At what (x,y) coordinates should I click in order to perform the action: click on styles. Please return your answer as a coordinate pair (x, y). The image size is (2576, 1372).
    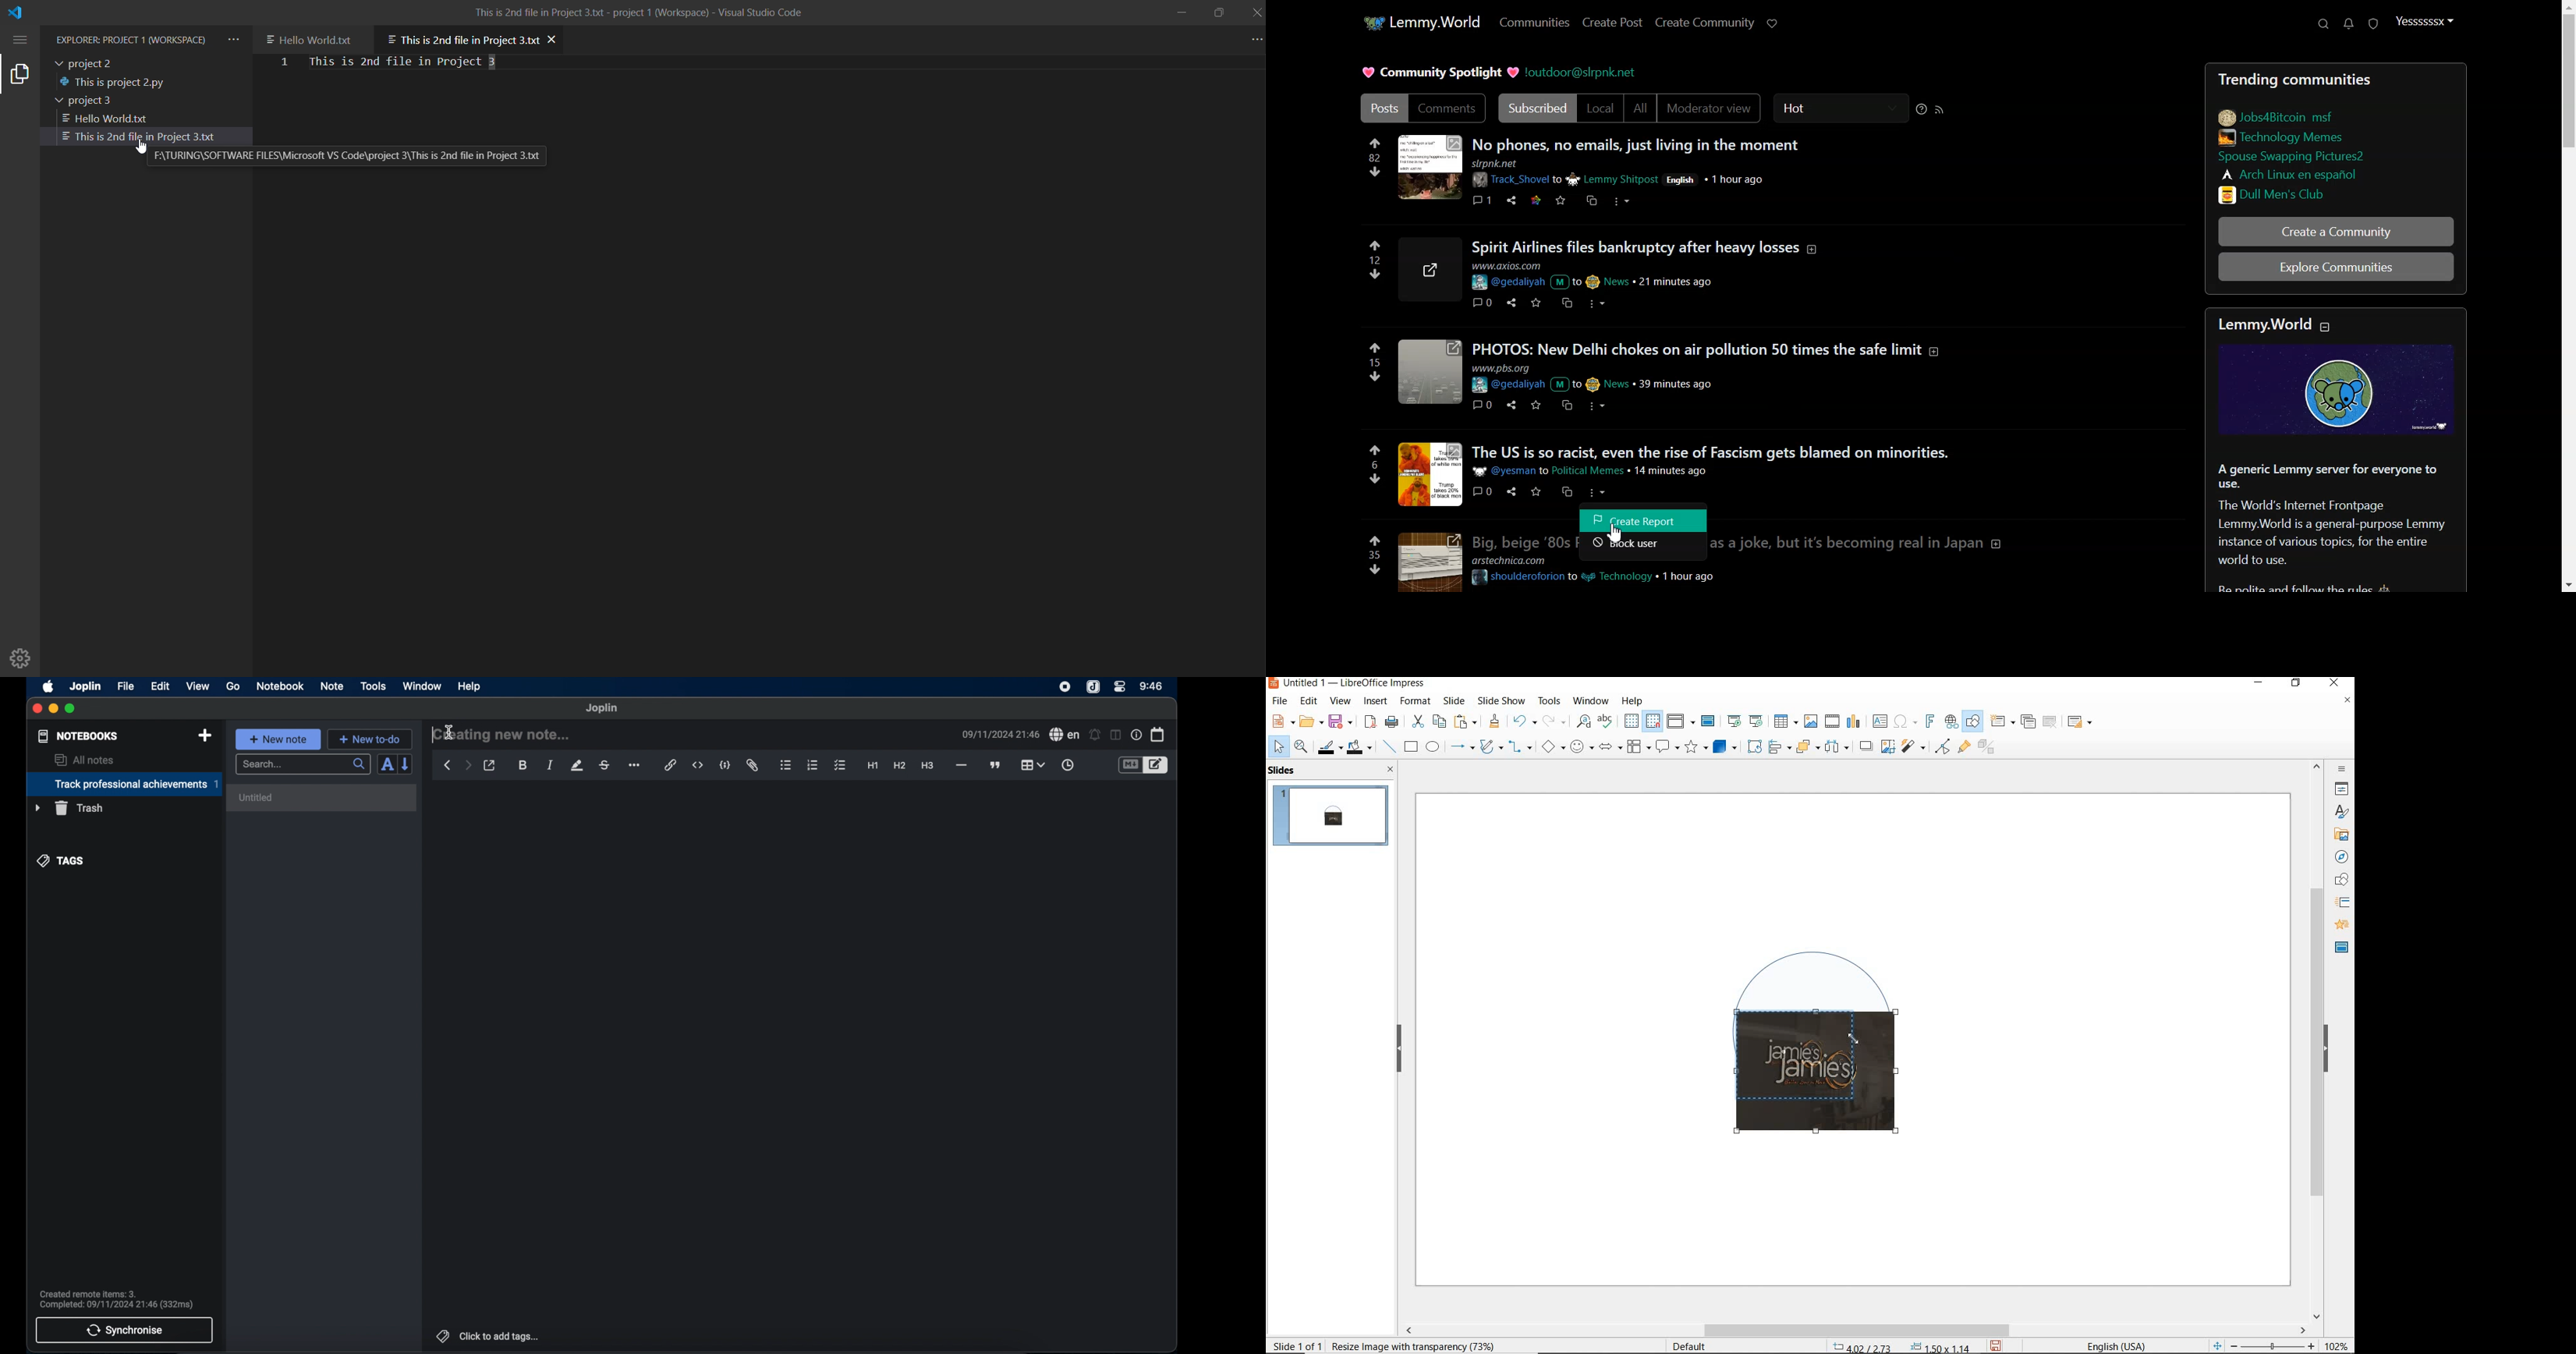
    Looking at the image, I should click on (2342, 813).